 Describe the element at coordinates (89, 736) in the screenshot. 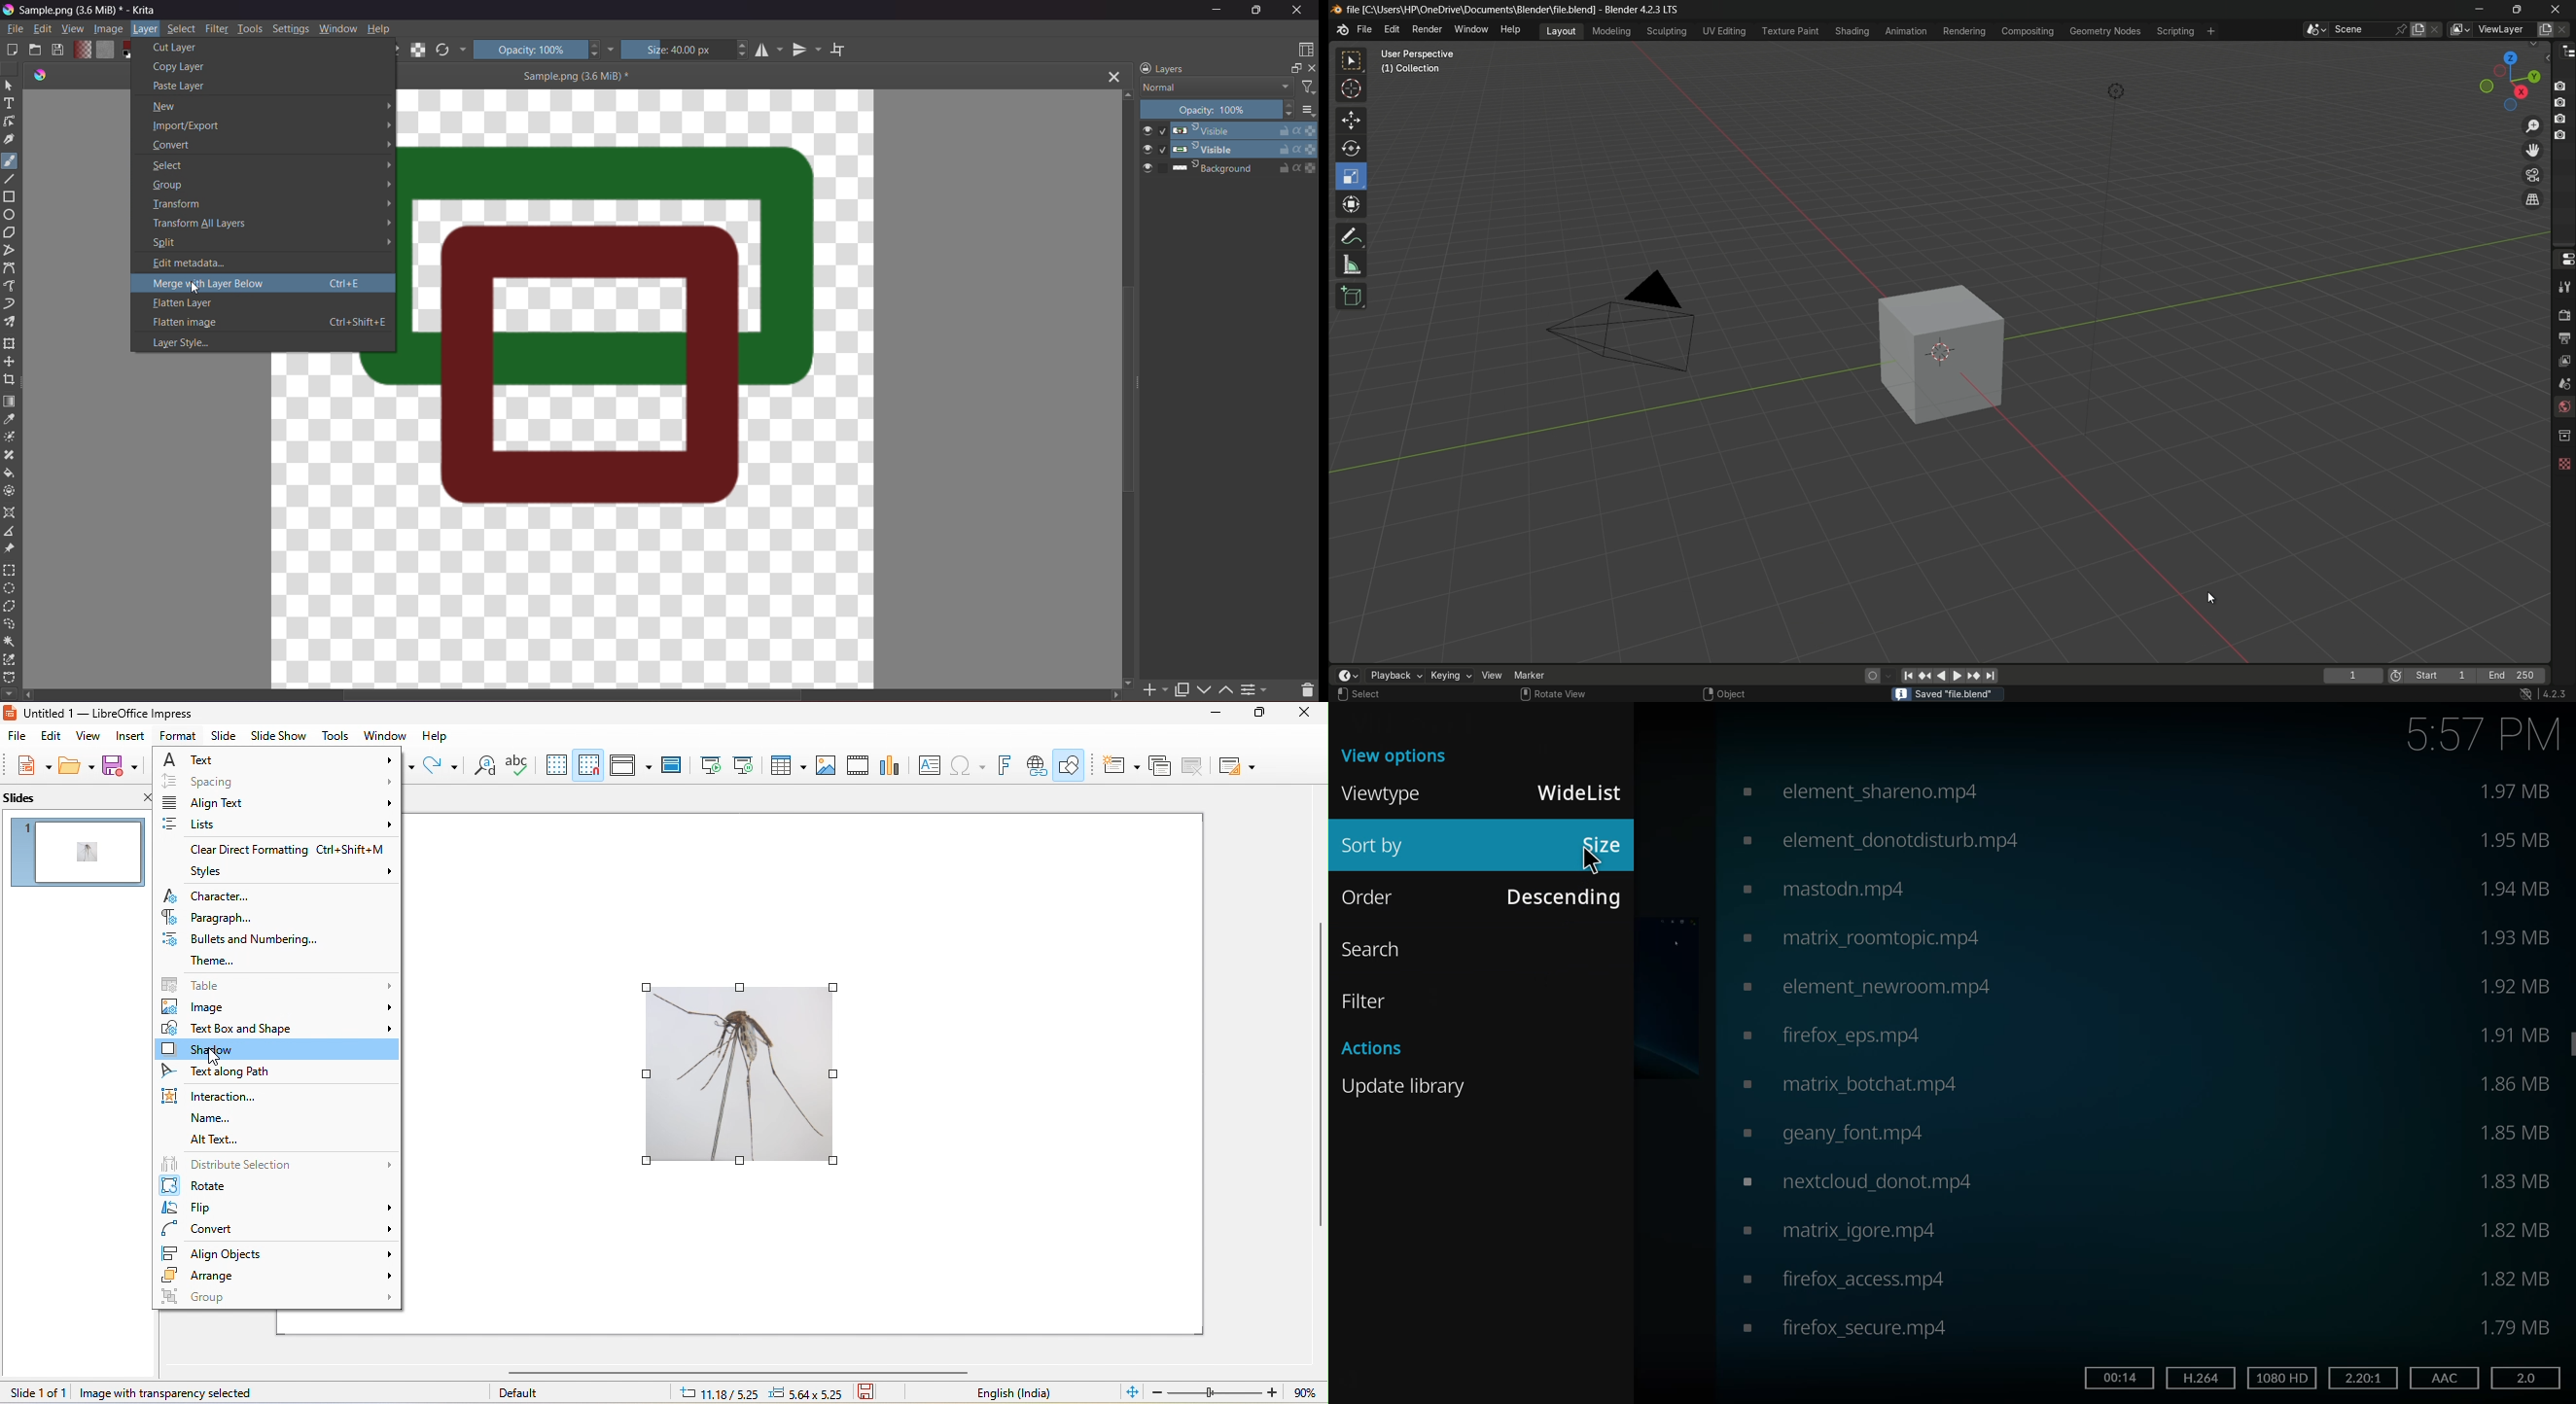

I see `view` at that location.